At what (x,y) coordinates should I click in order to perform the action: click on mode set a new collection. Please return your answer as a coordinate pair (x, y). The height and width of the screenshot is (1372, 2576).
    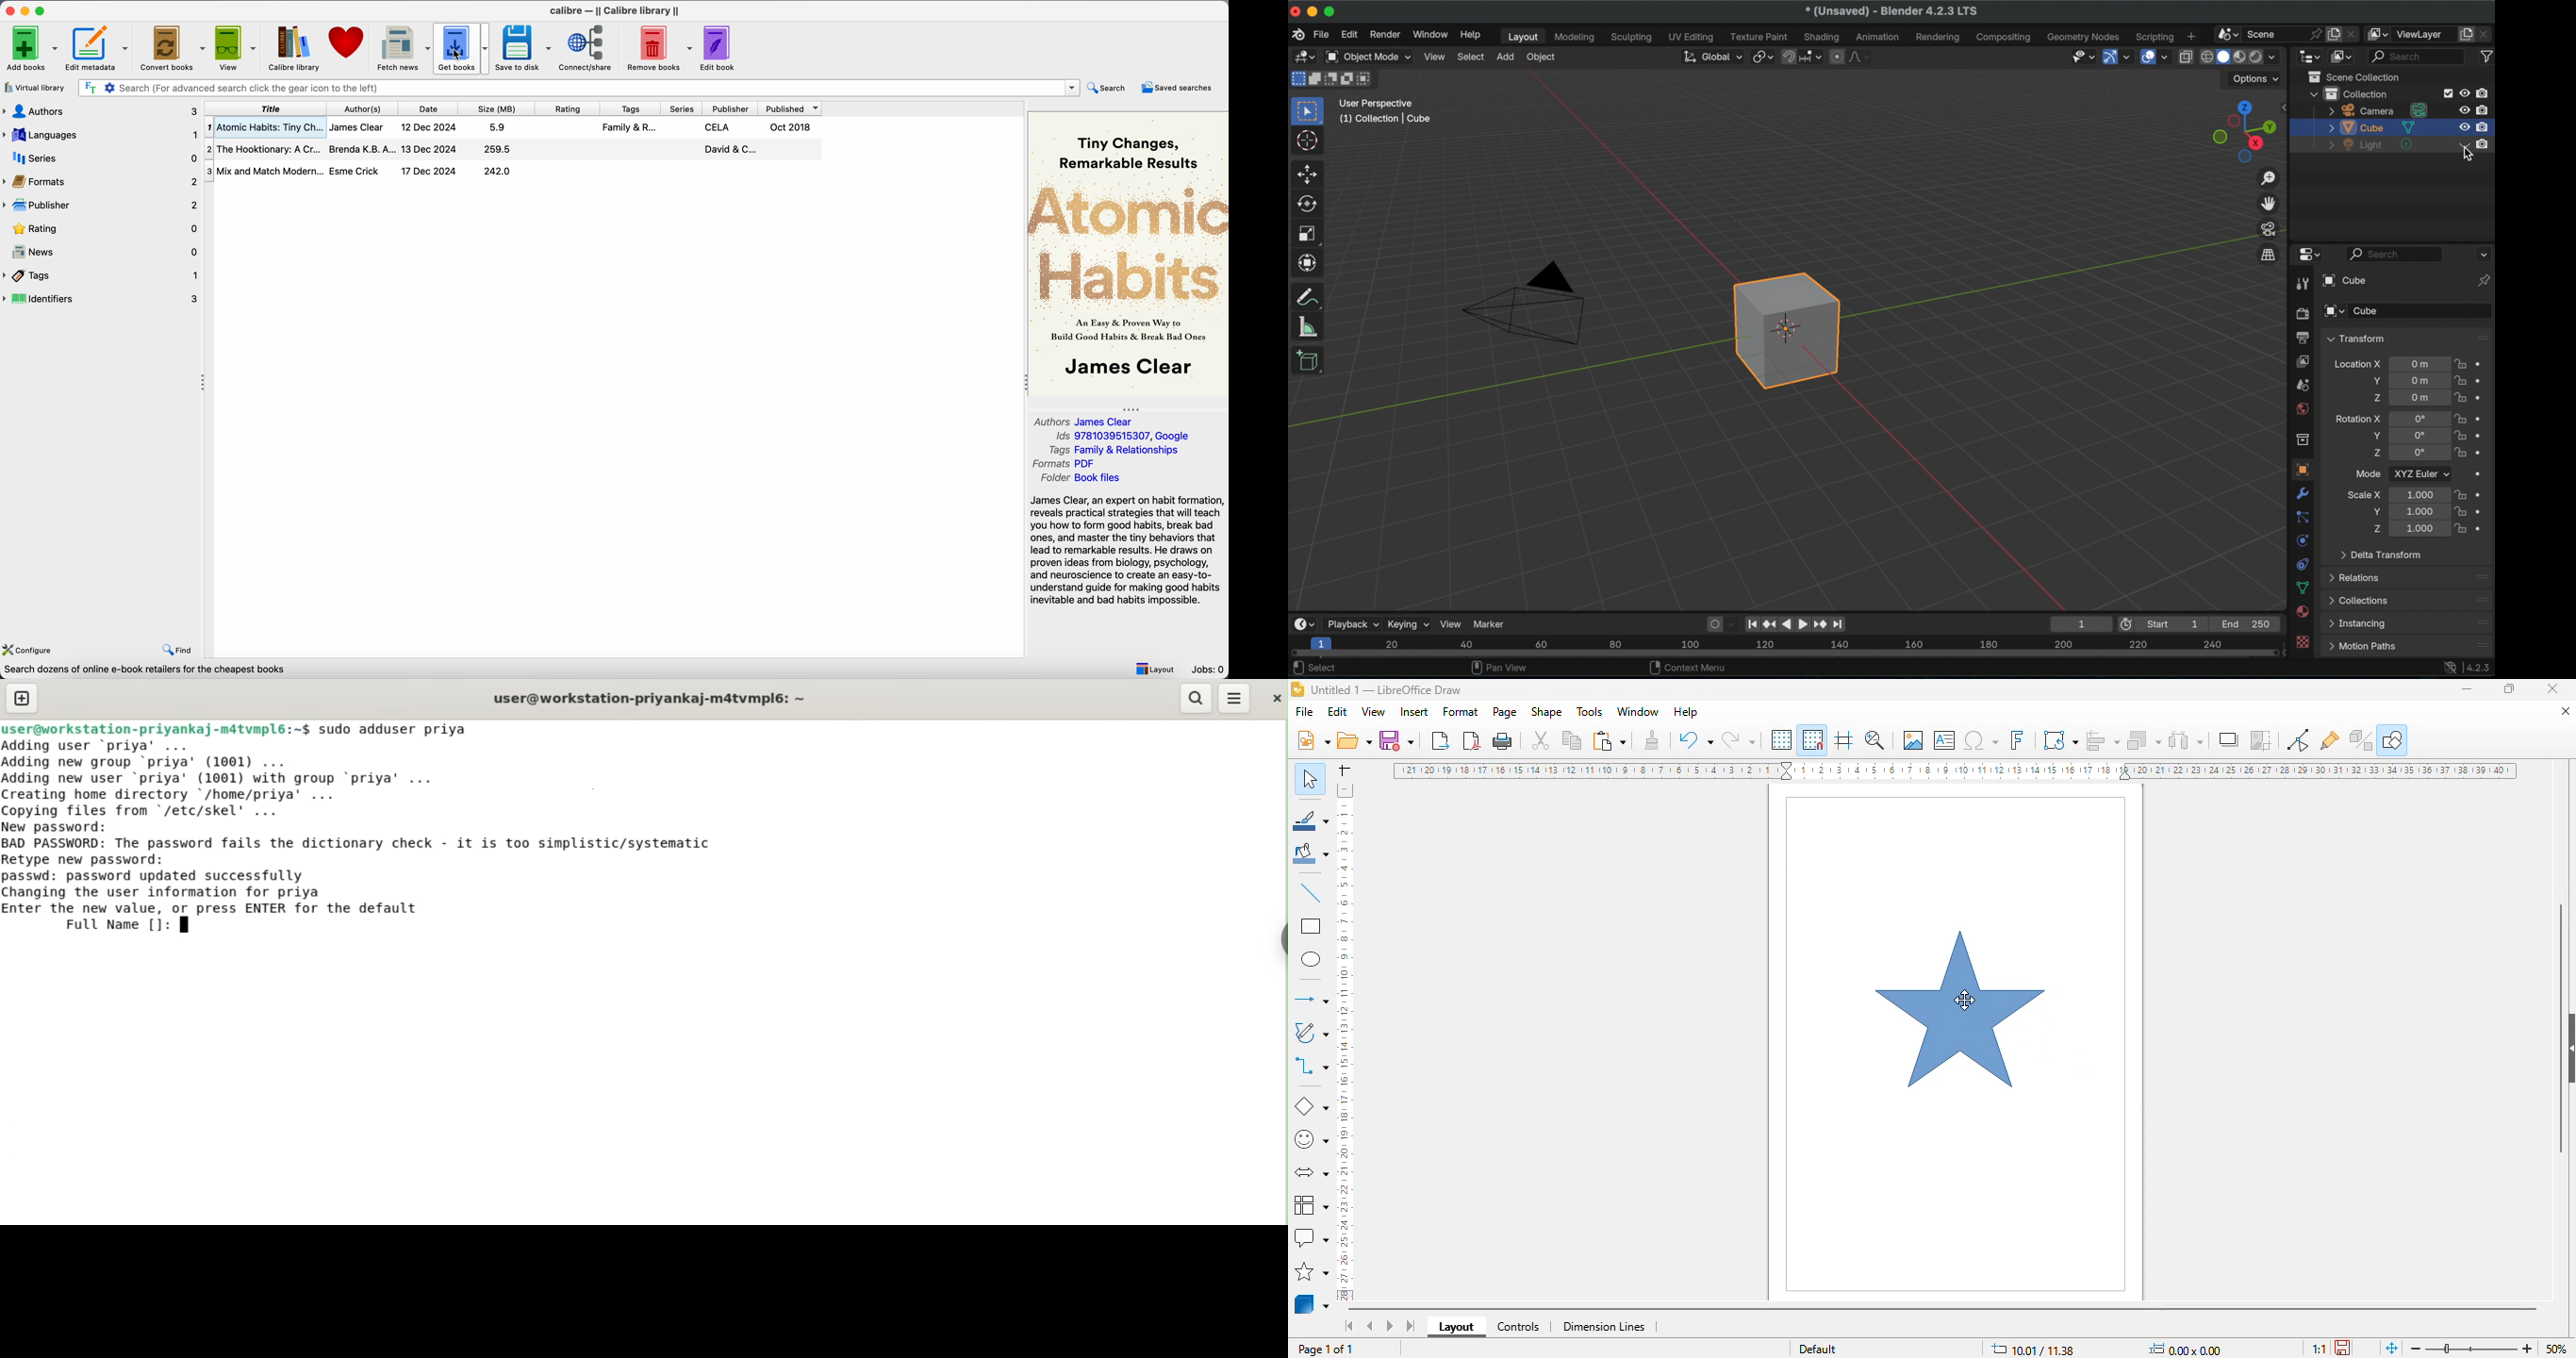
    Looking at the image, I should click on (1297, 79).